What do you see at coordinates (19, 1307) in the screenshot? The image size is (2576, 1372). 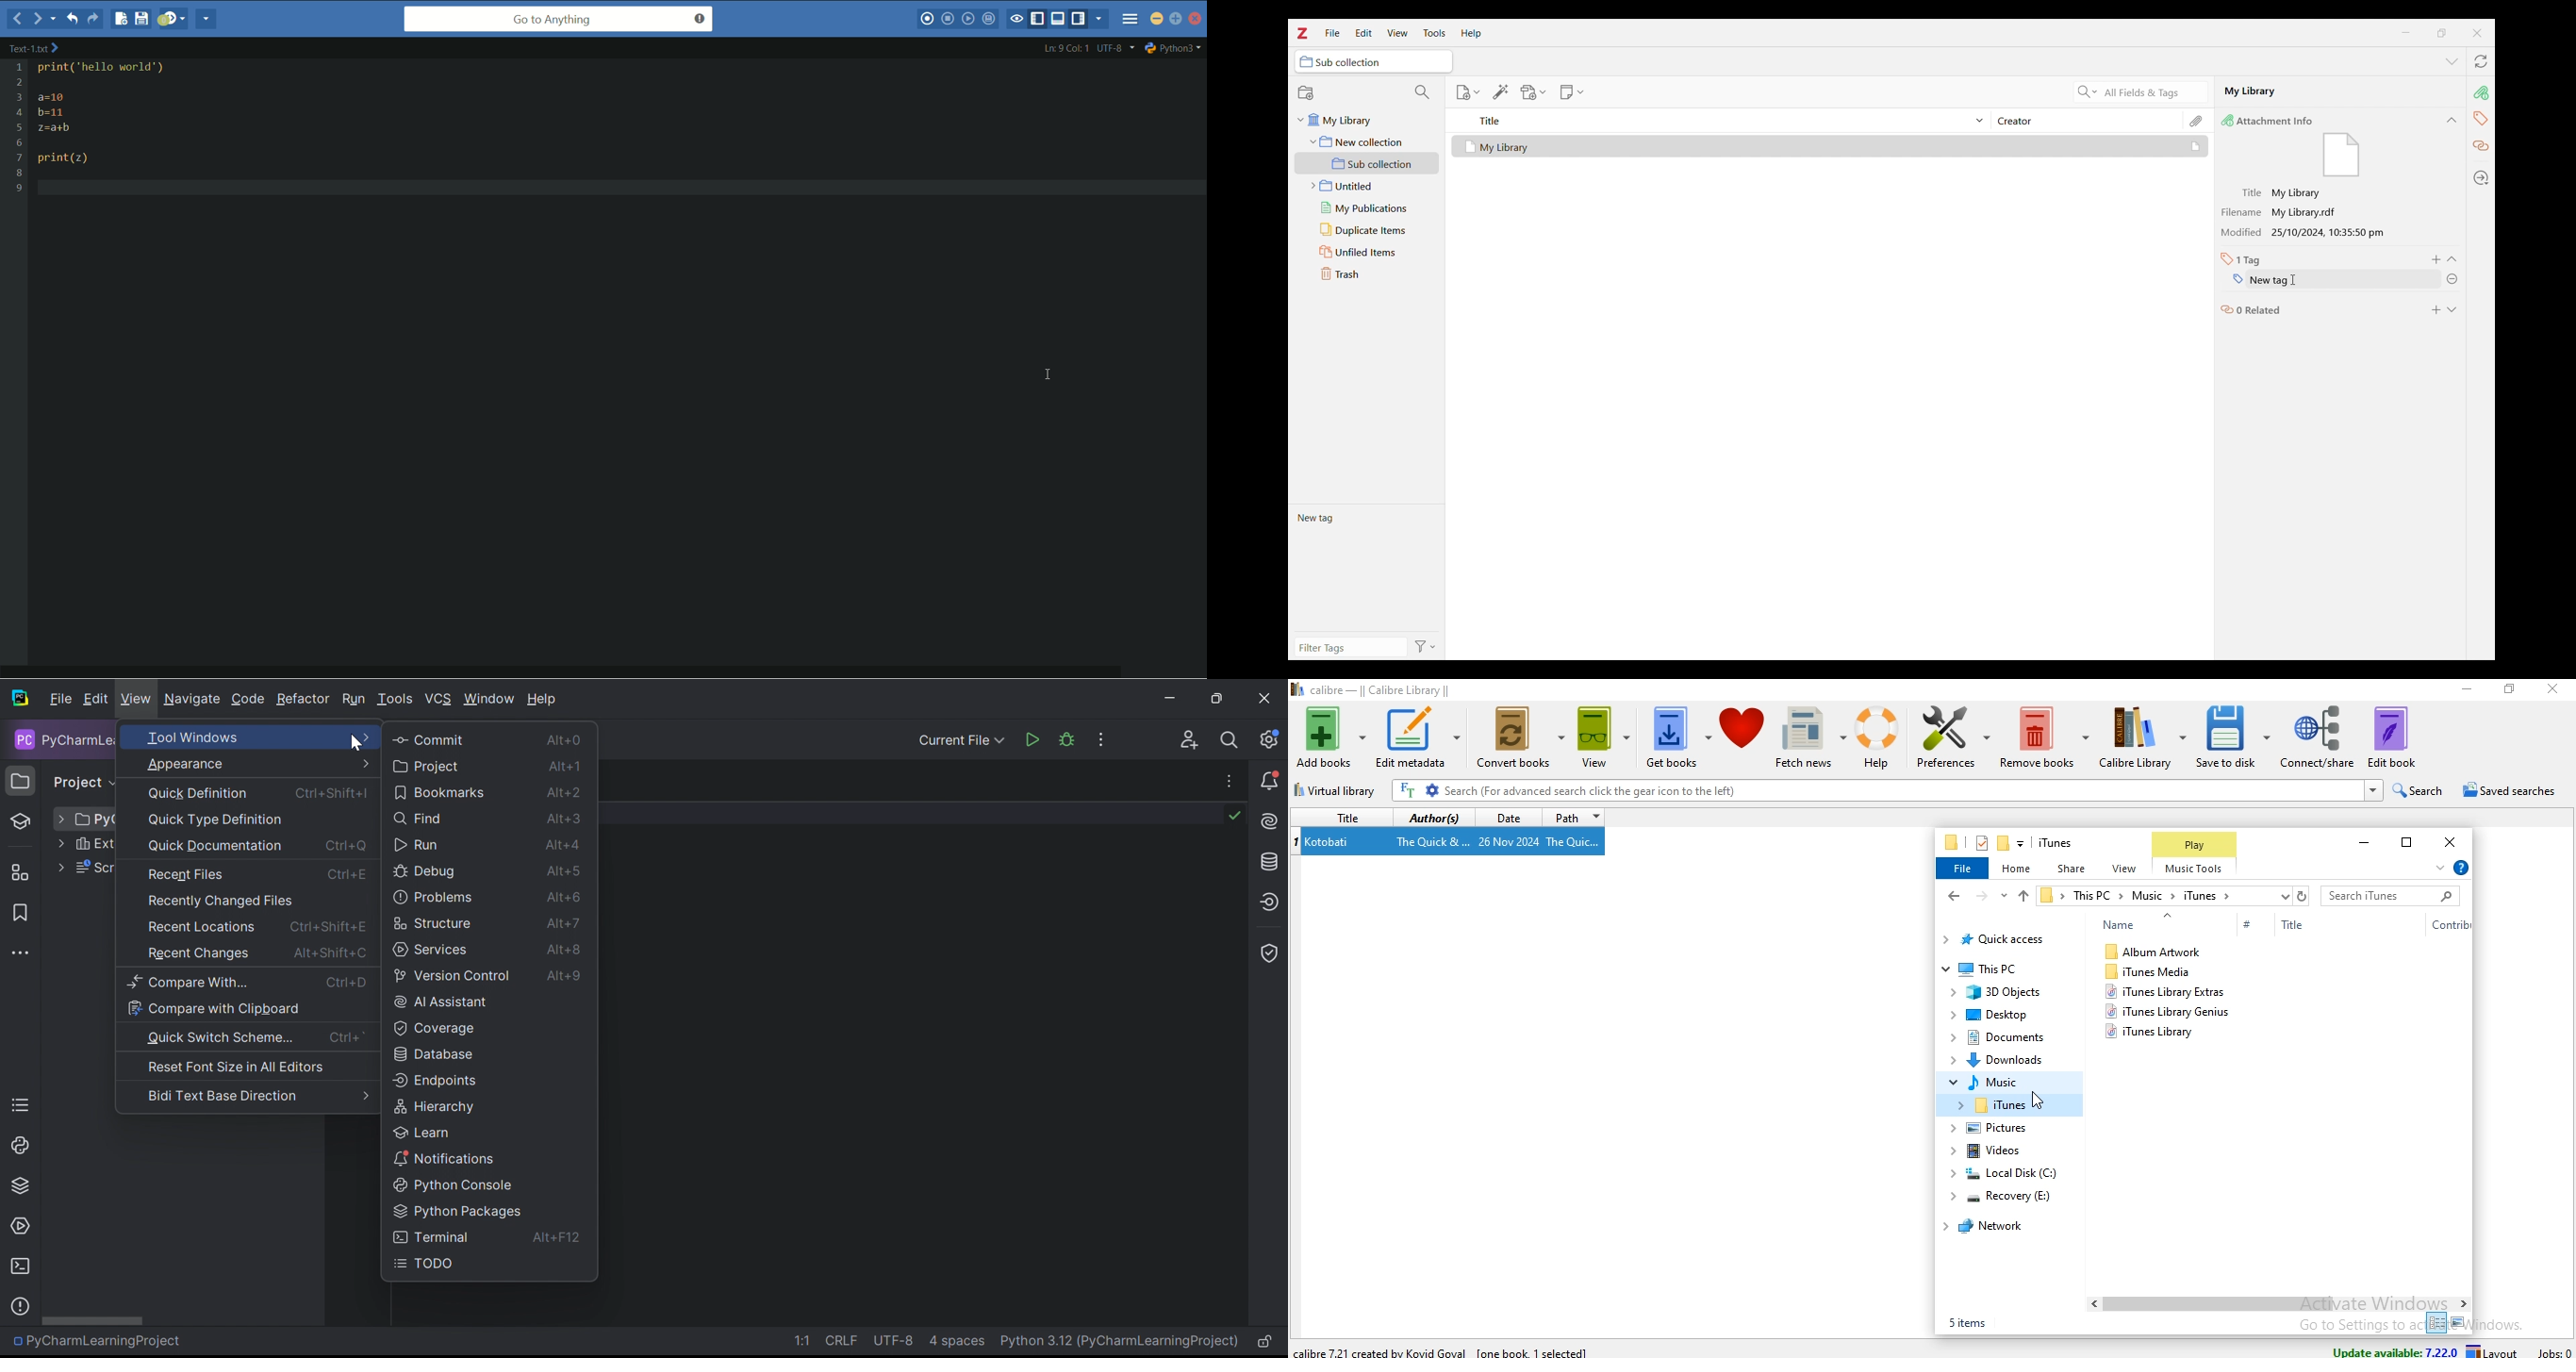 I see `Help` at bounding box center [19, 1307].